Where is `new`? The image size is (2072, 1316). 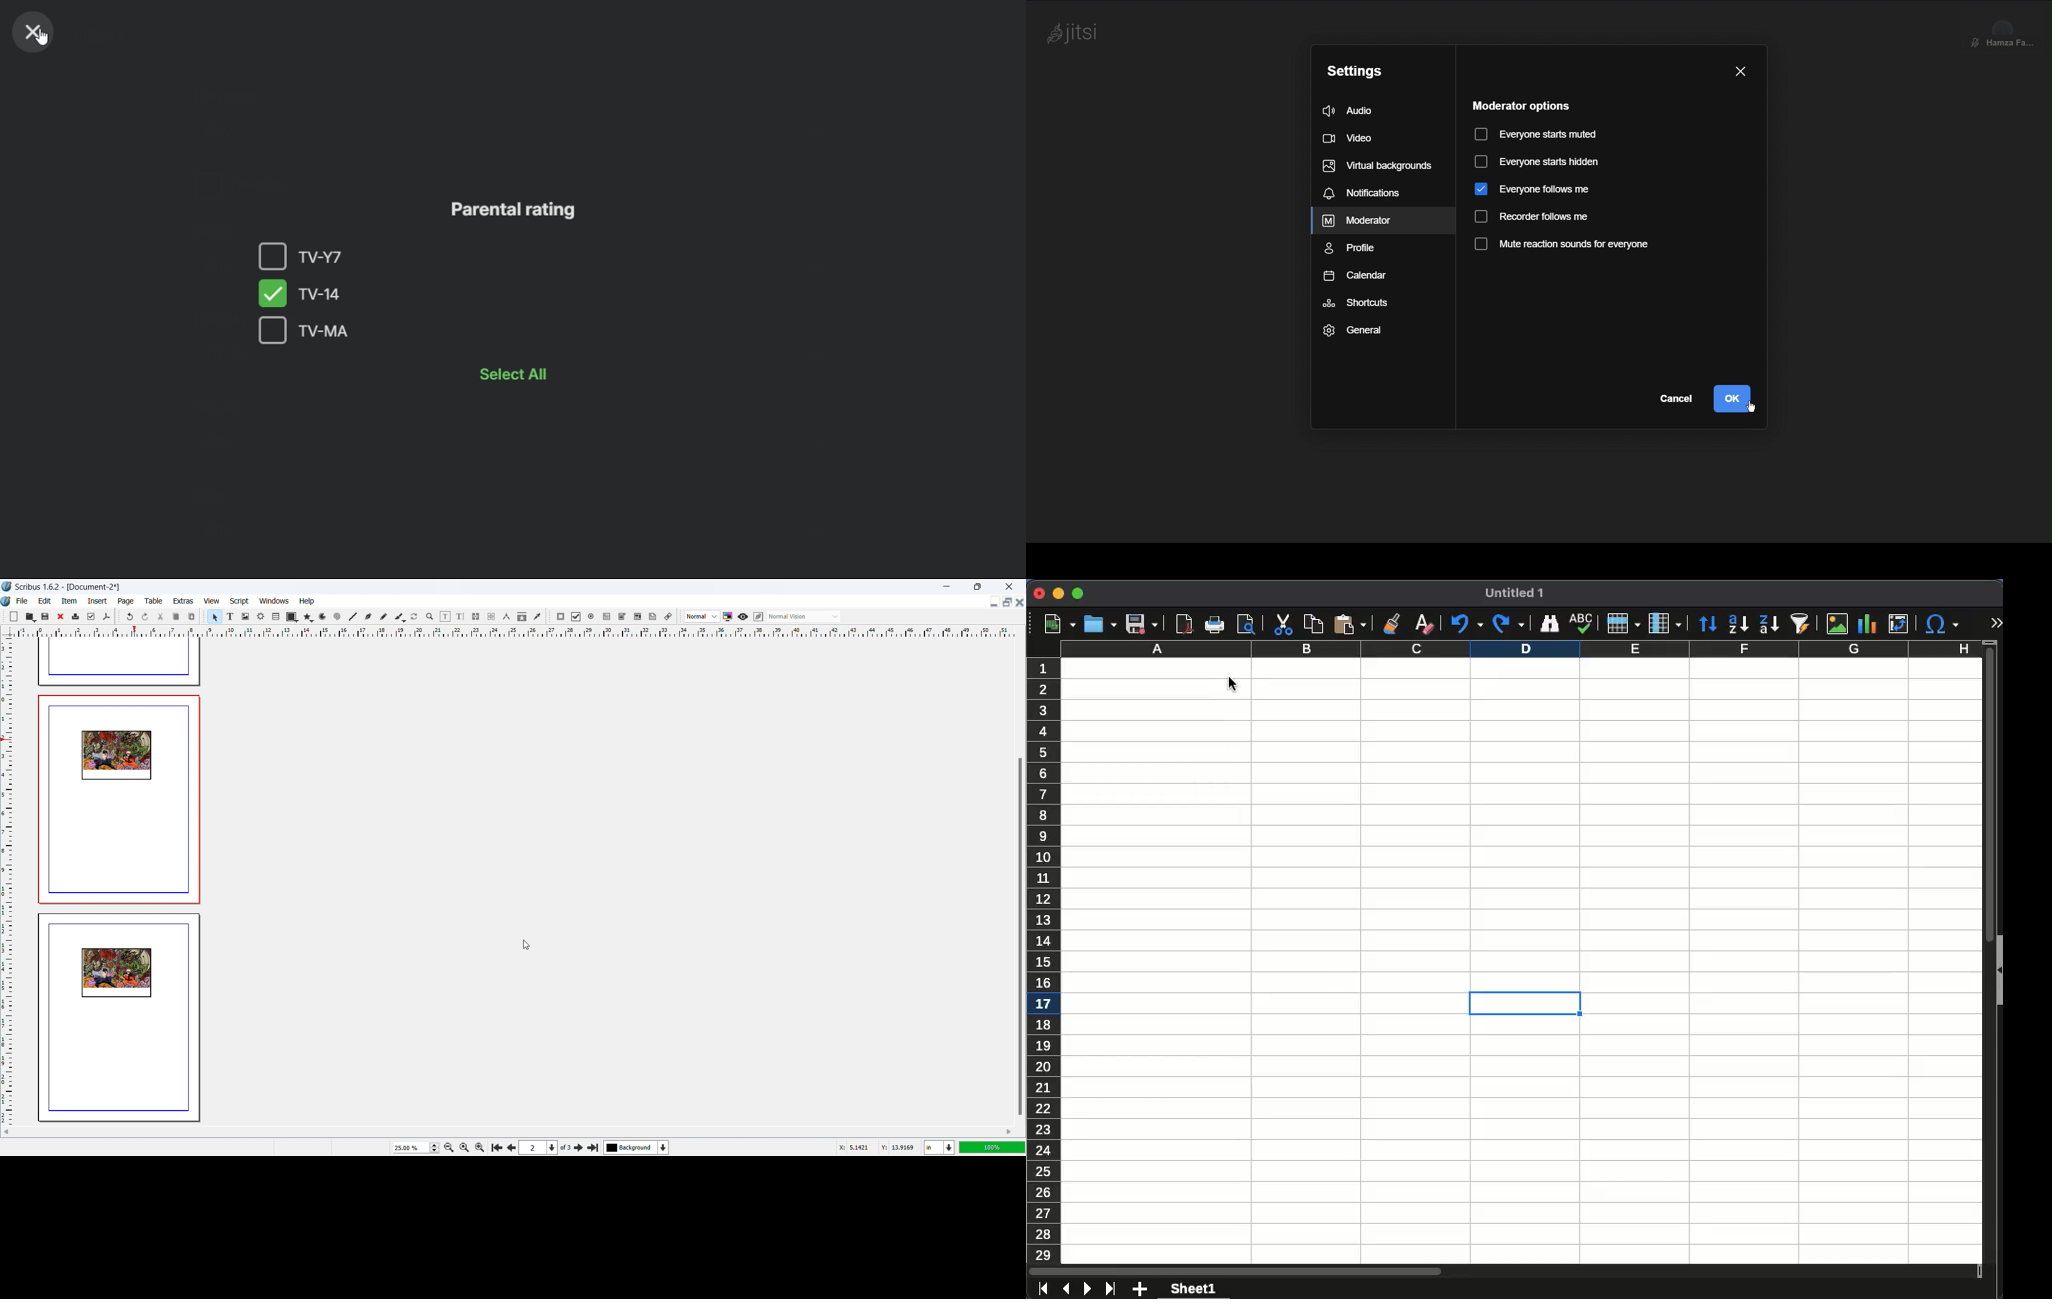 new is located at coordinates (14, 616).